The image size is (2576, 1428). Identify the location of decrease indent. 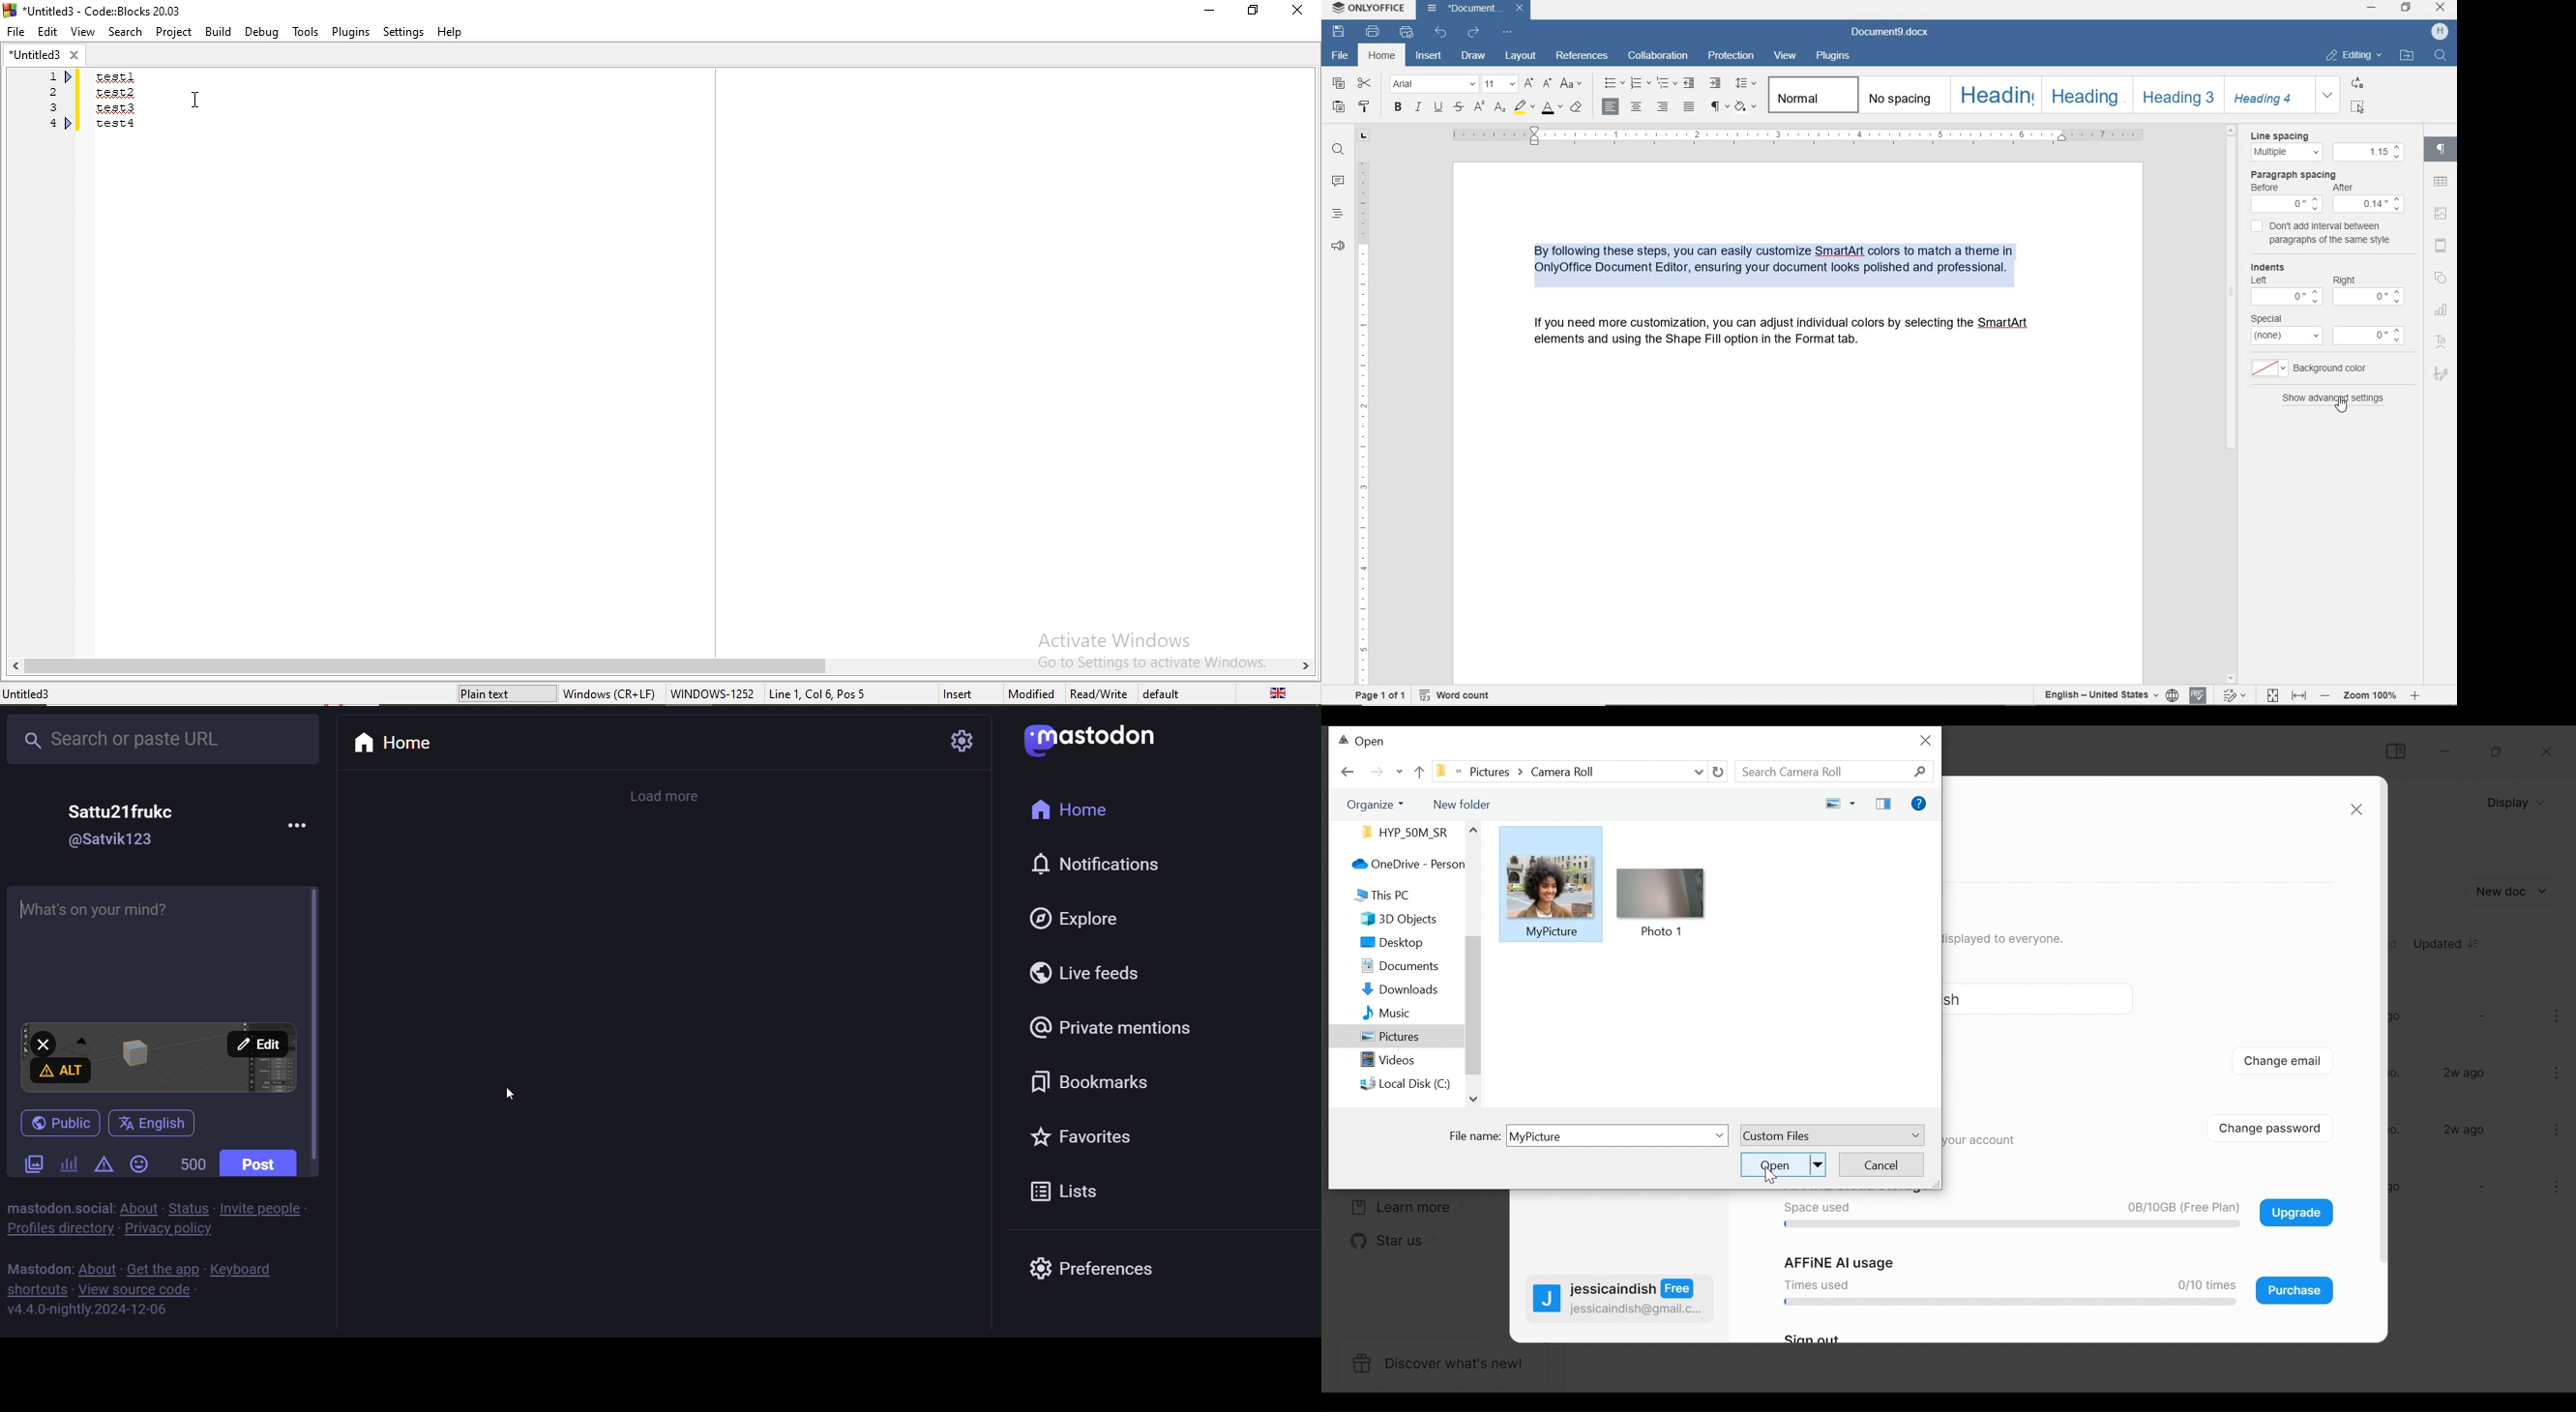
(1690, 83).